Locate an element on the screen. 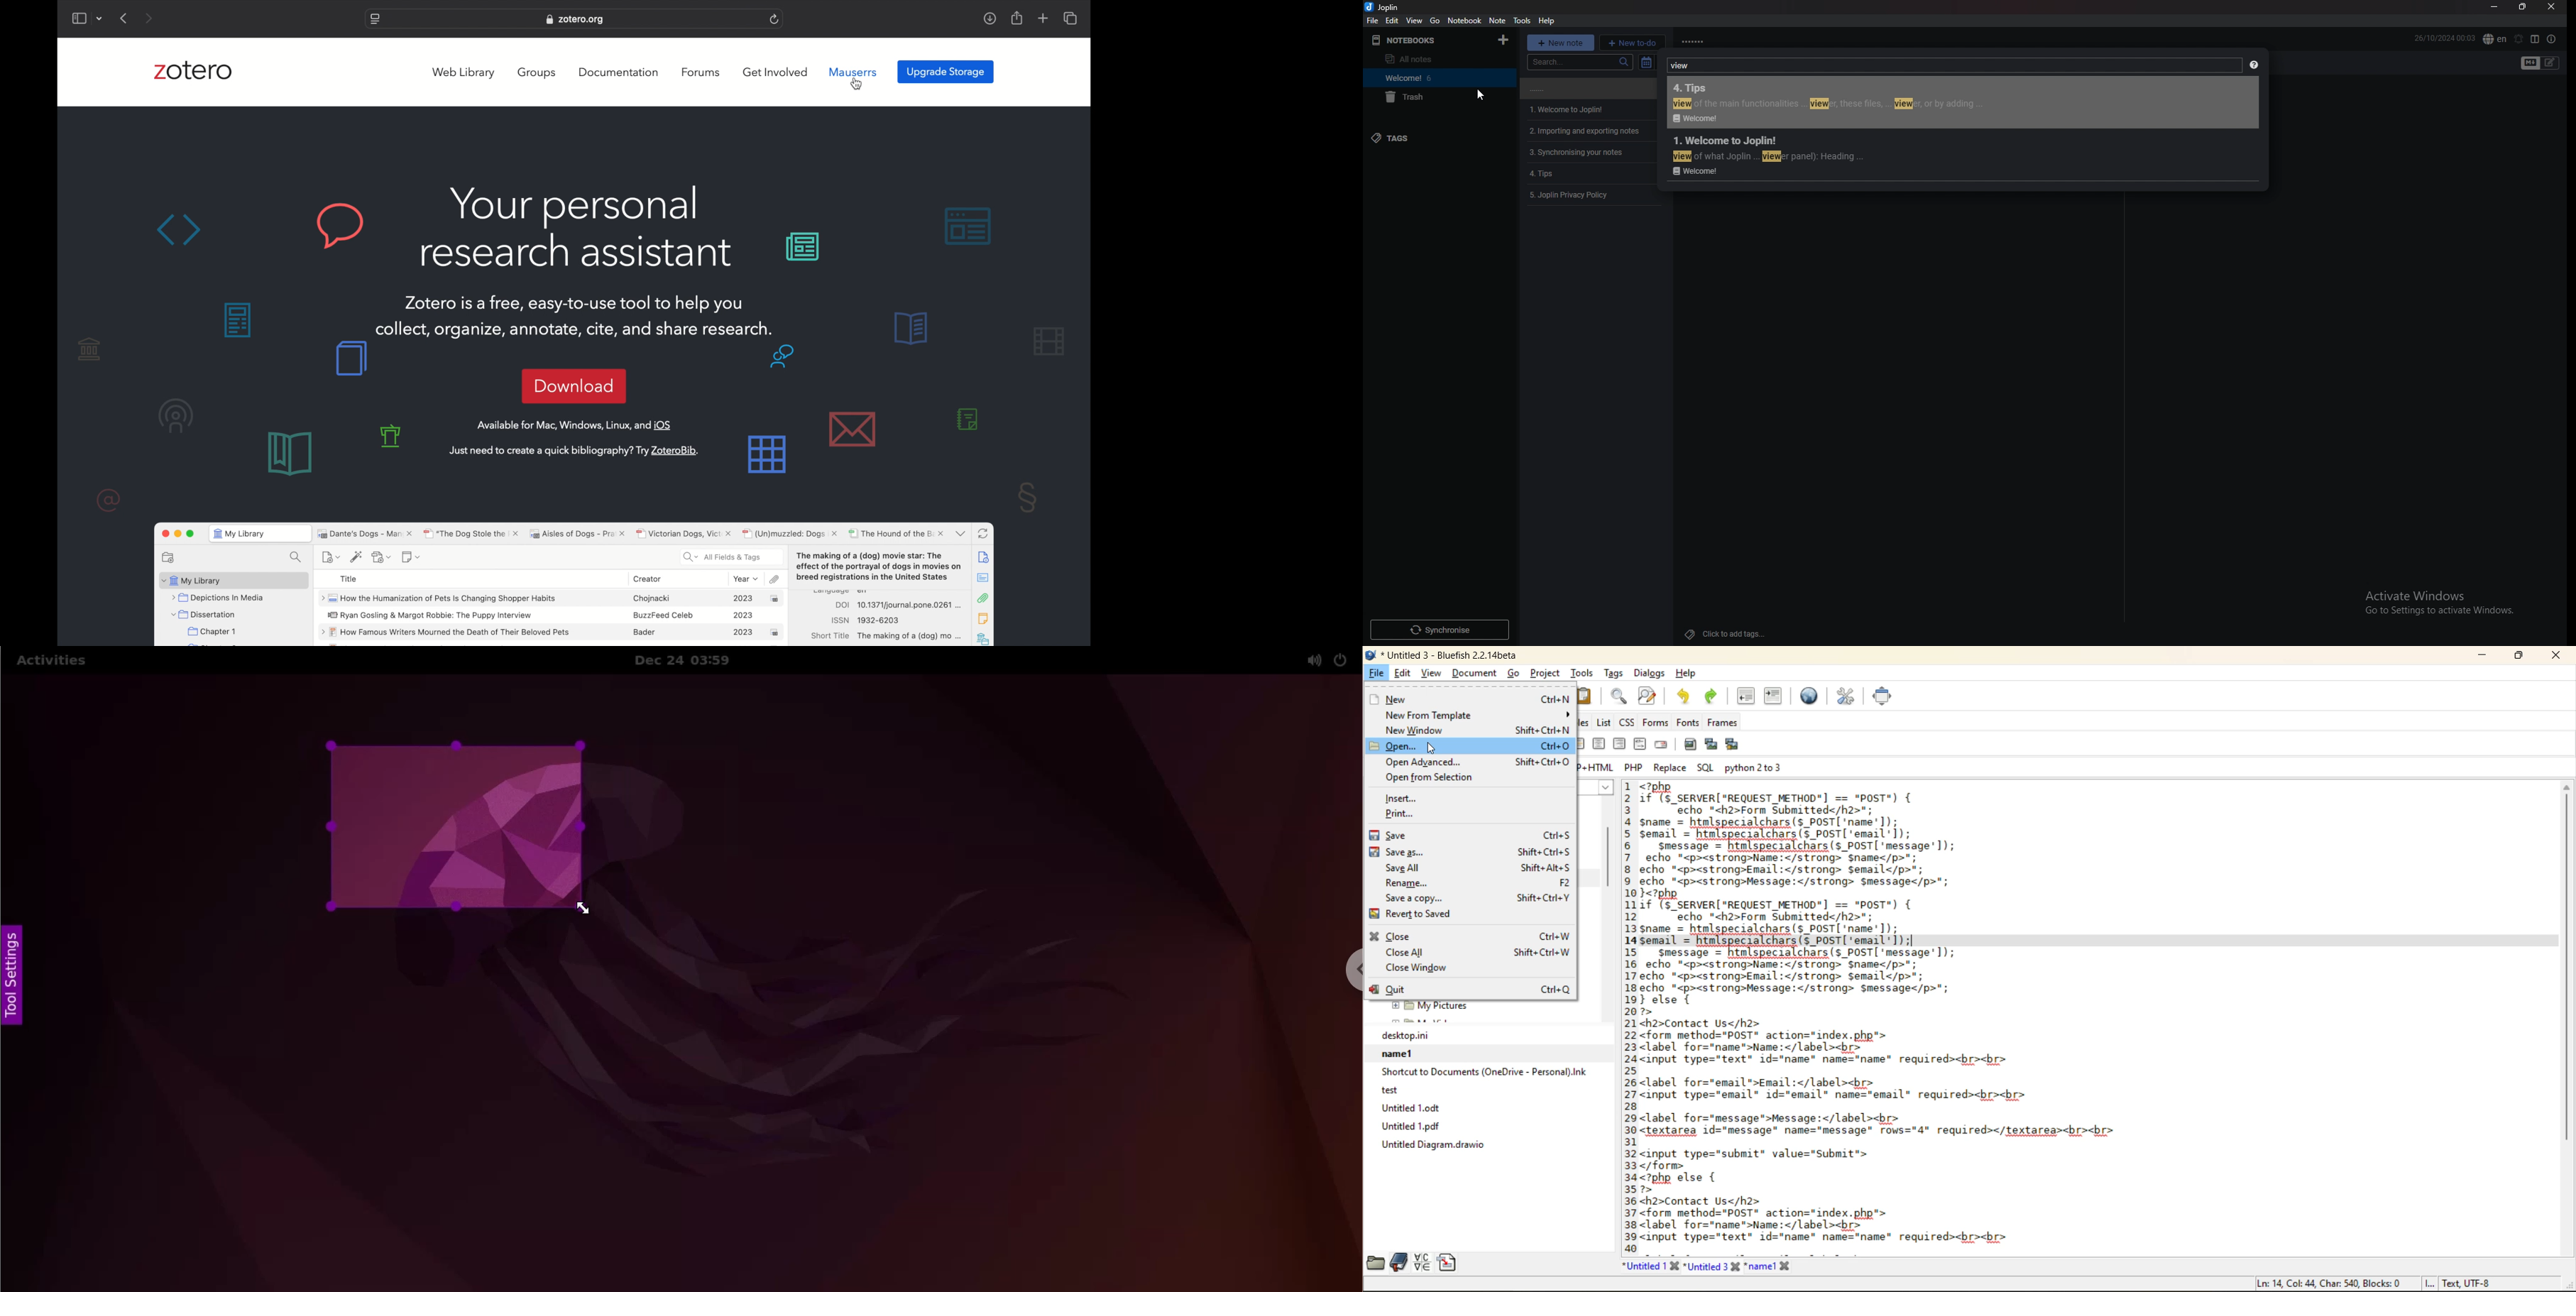 Image resolution: width=2576 pixels, height=1316 pixels. metadata is located at coordinates (2374, 1284).